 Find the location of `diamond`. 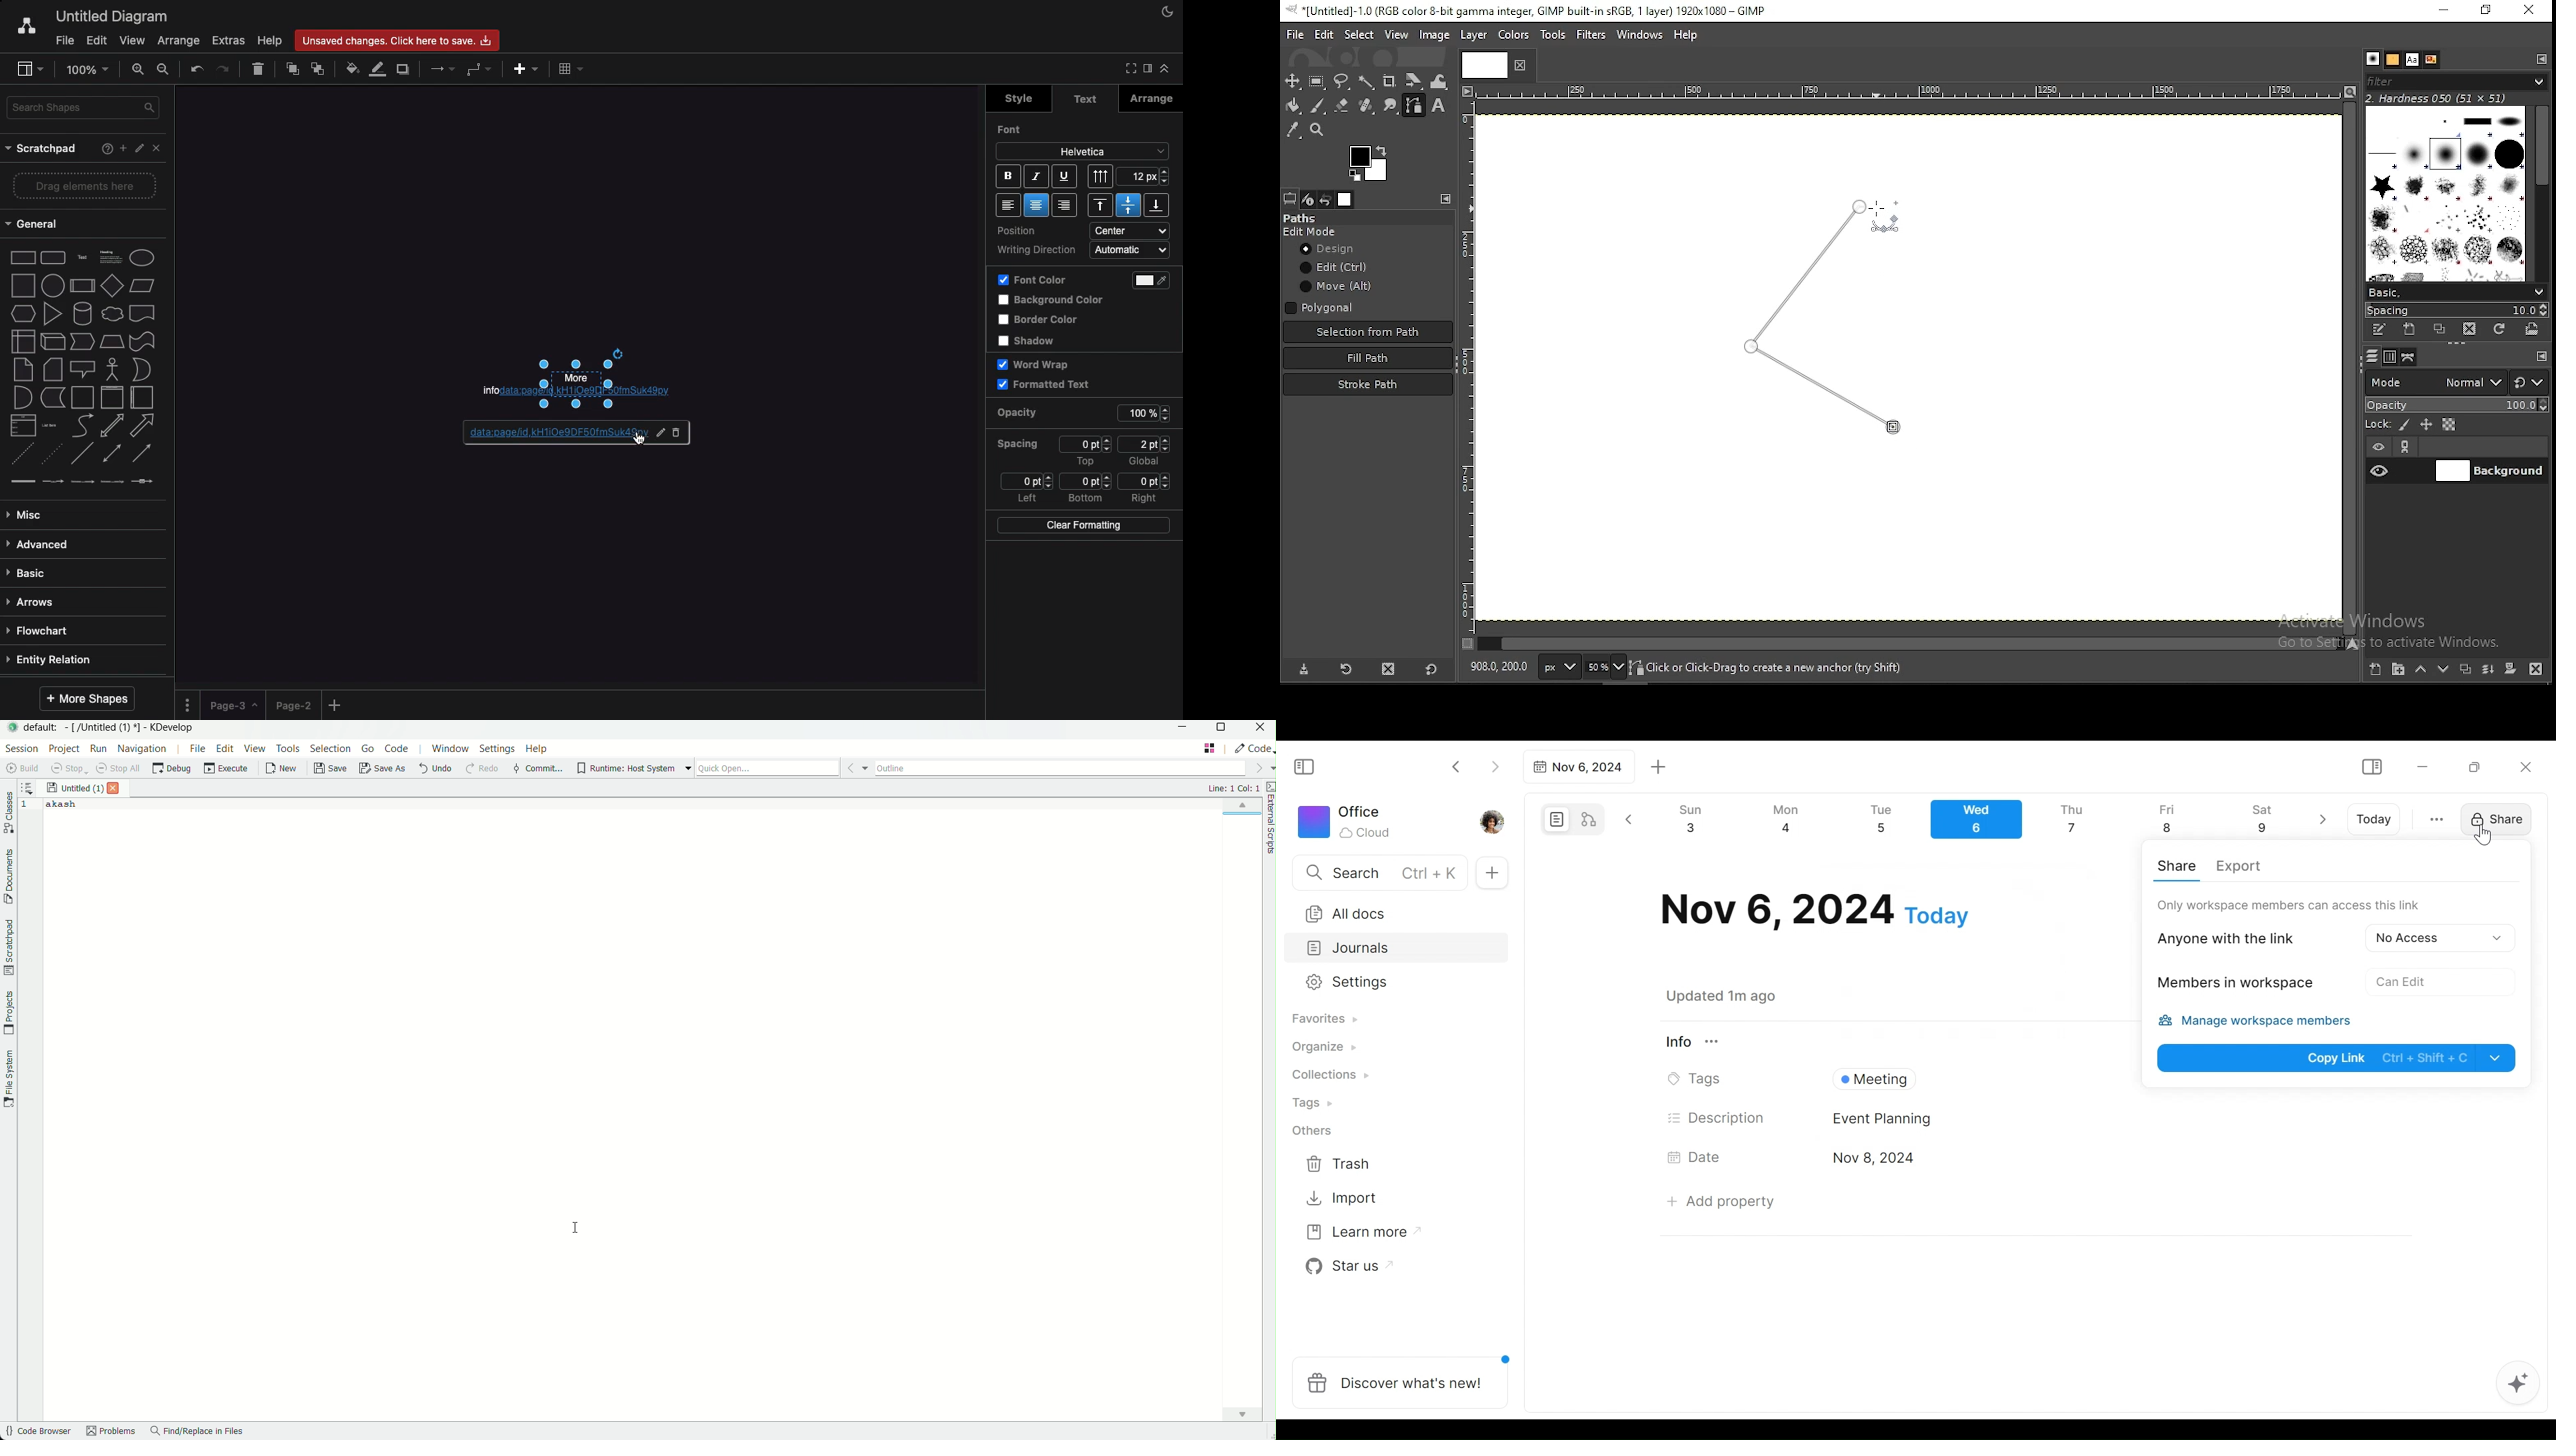

diamond is located at coordinates (113, 284).